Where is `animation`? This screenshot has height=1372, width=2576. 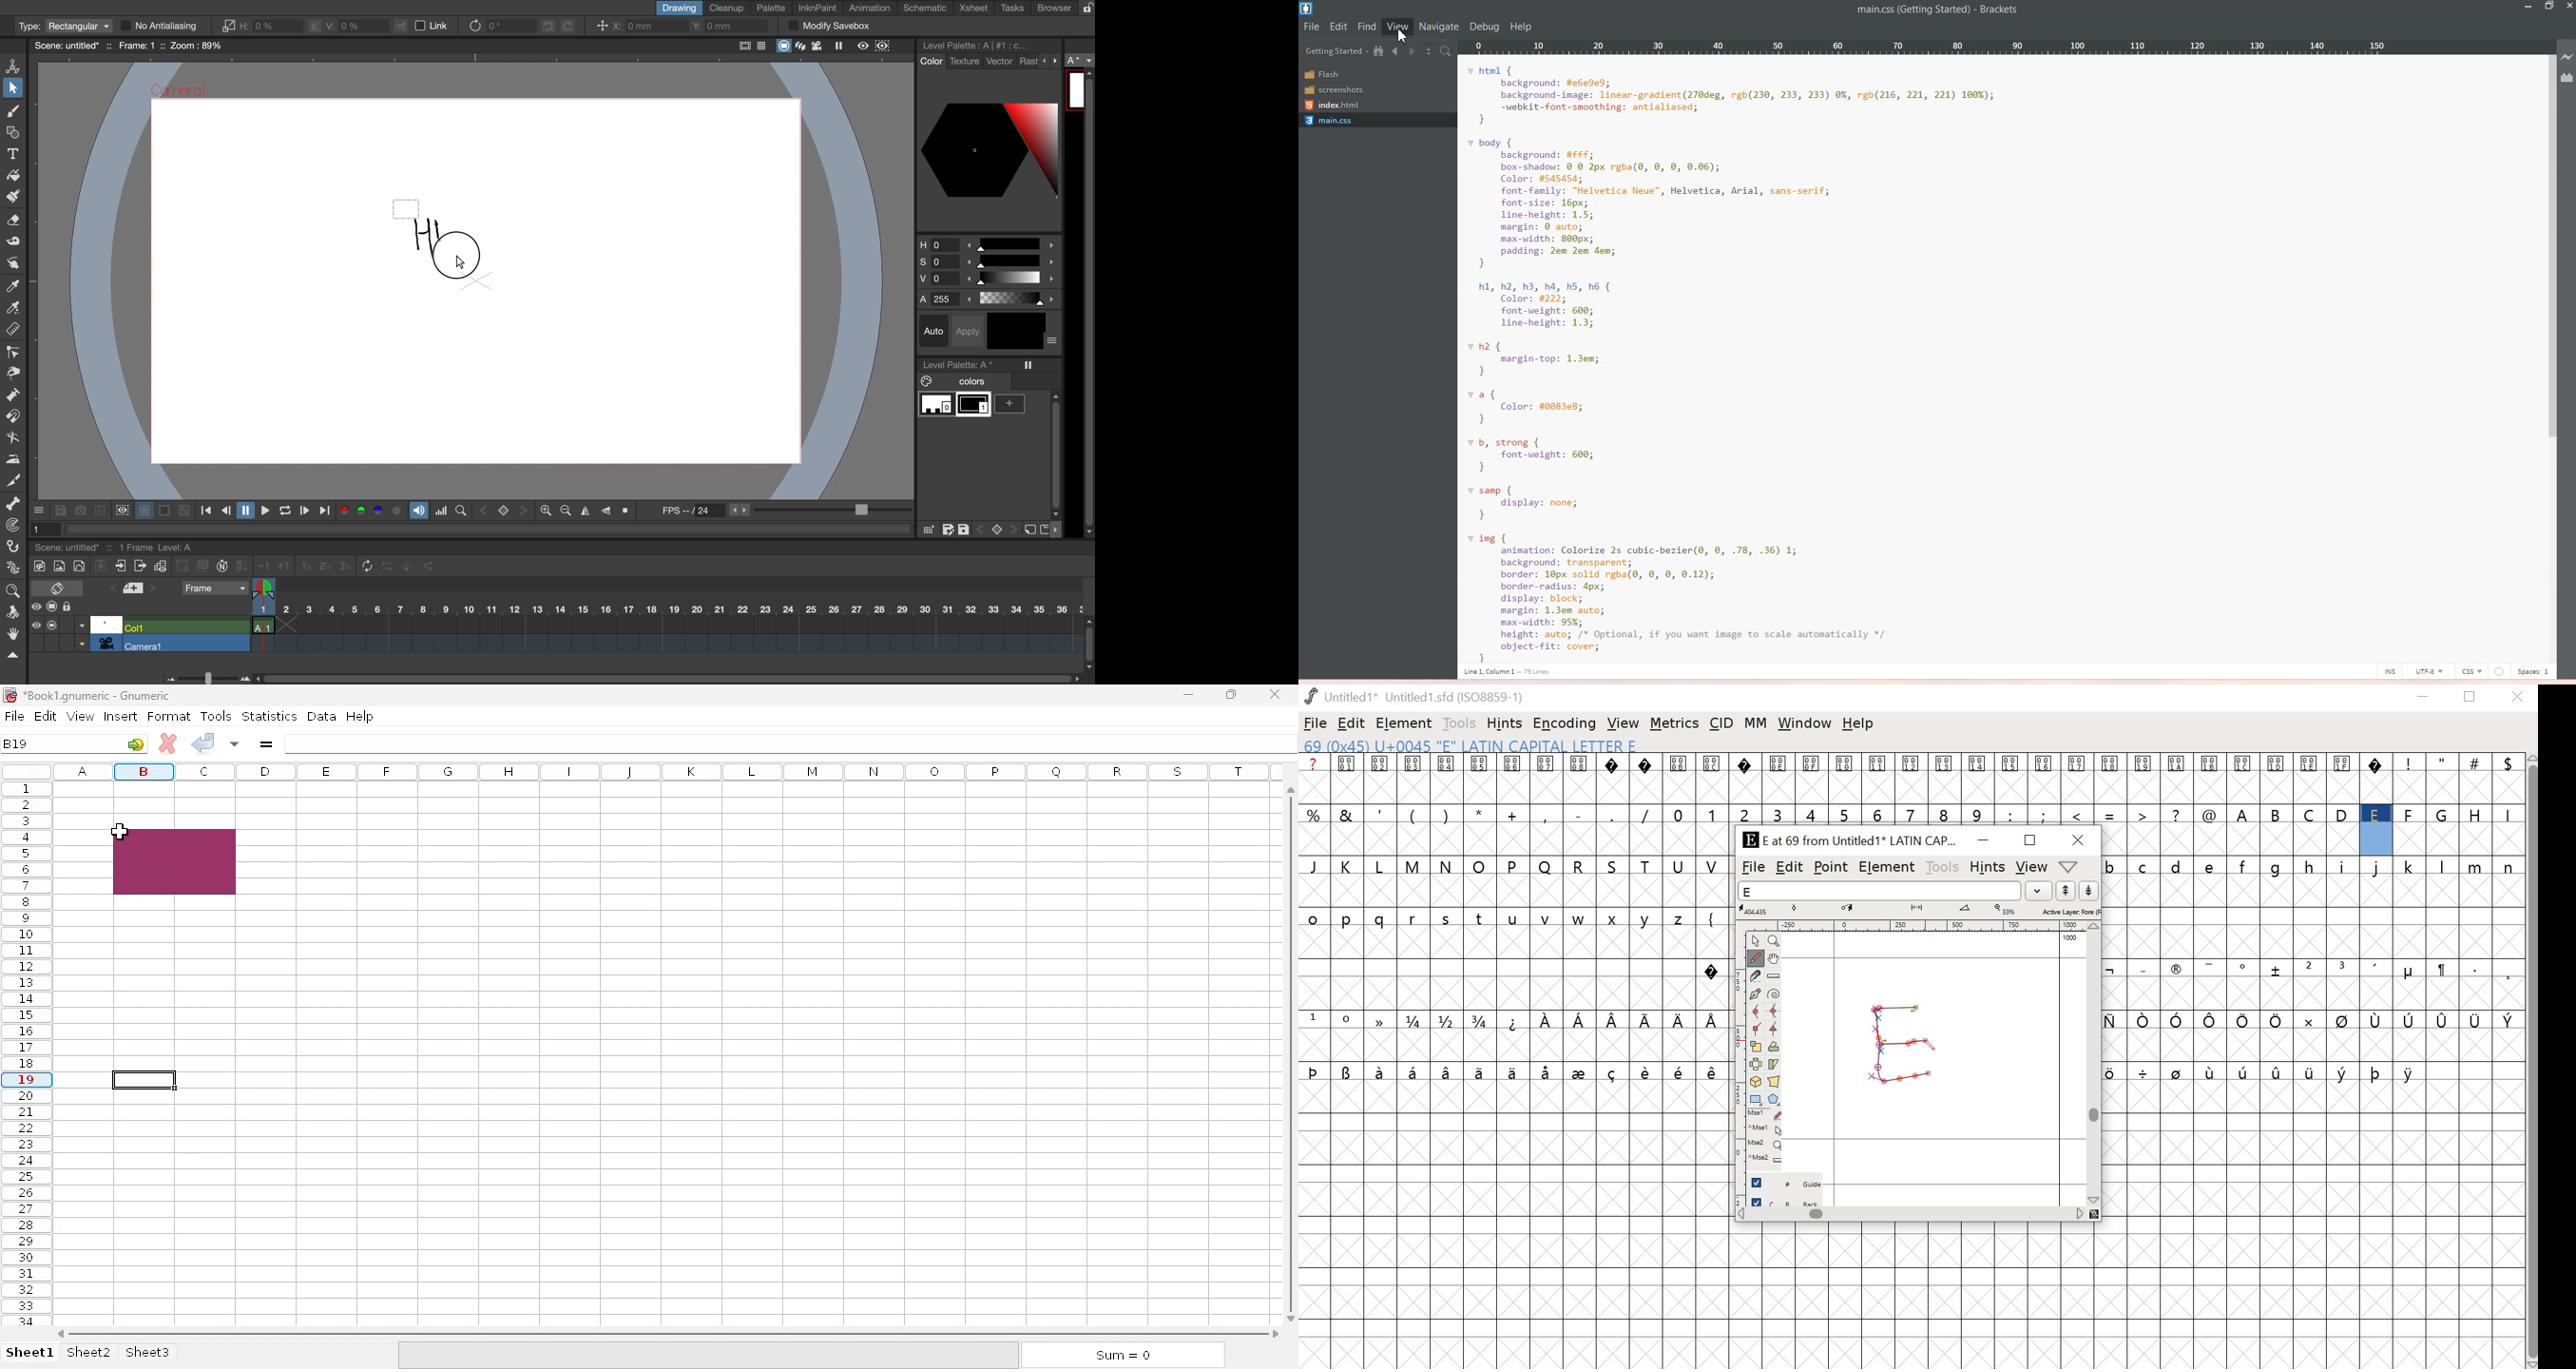
animation is located at coordinates (873, 9).